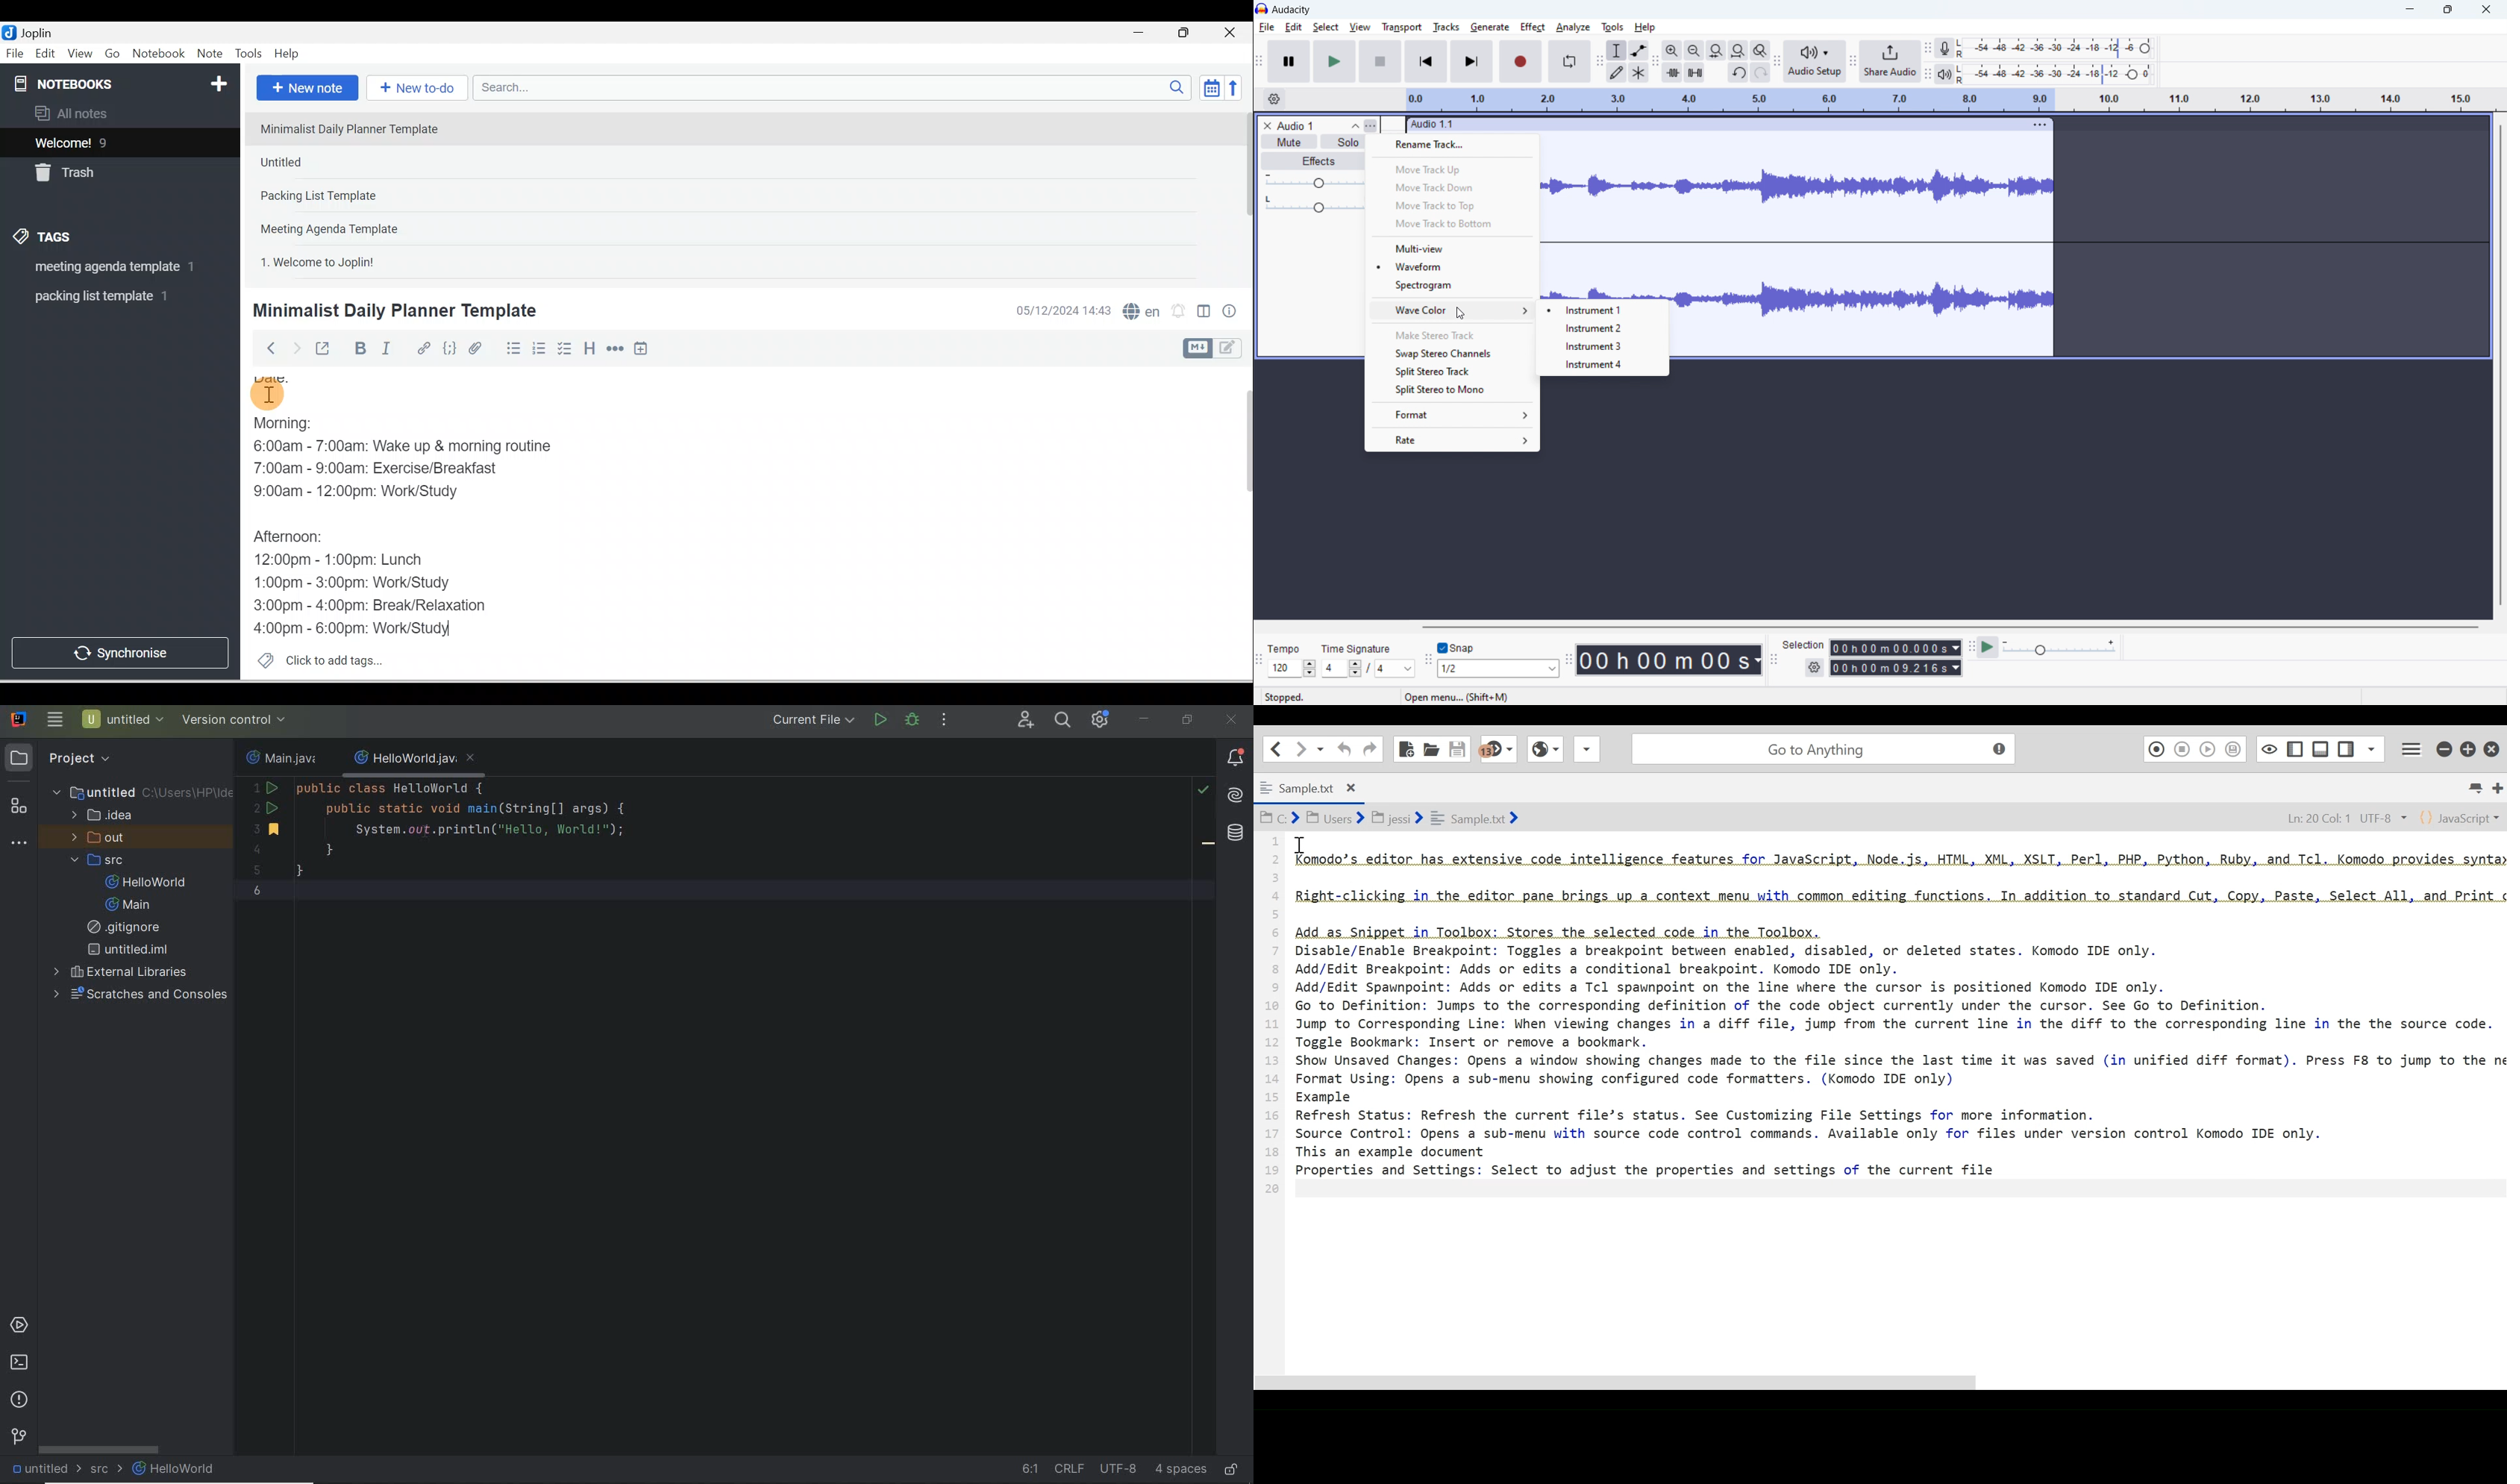 The image size is (2520, 1484). I want to click on 9:00am - 12:00pm: Work/Study, so click(373, 493).